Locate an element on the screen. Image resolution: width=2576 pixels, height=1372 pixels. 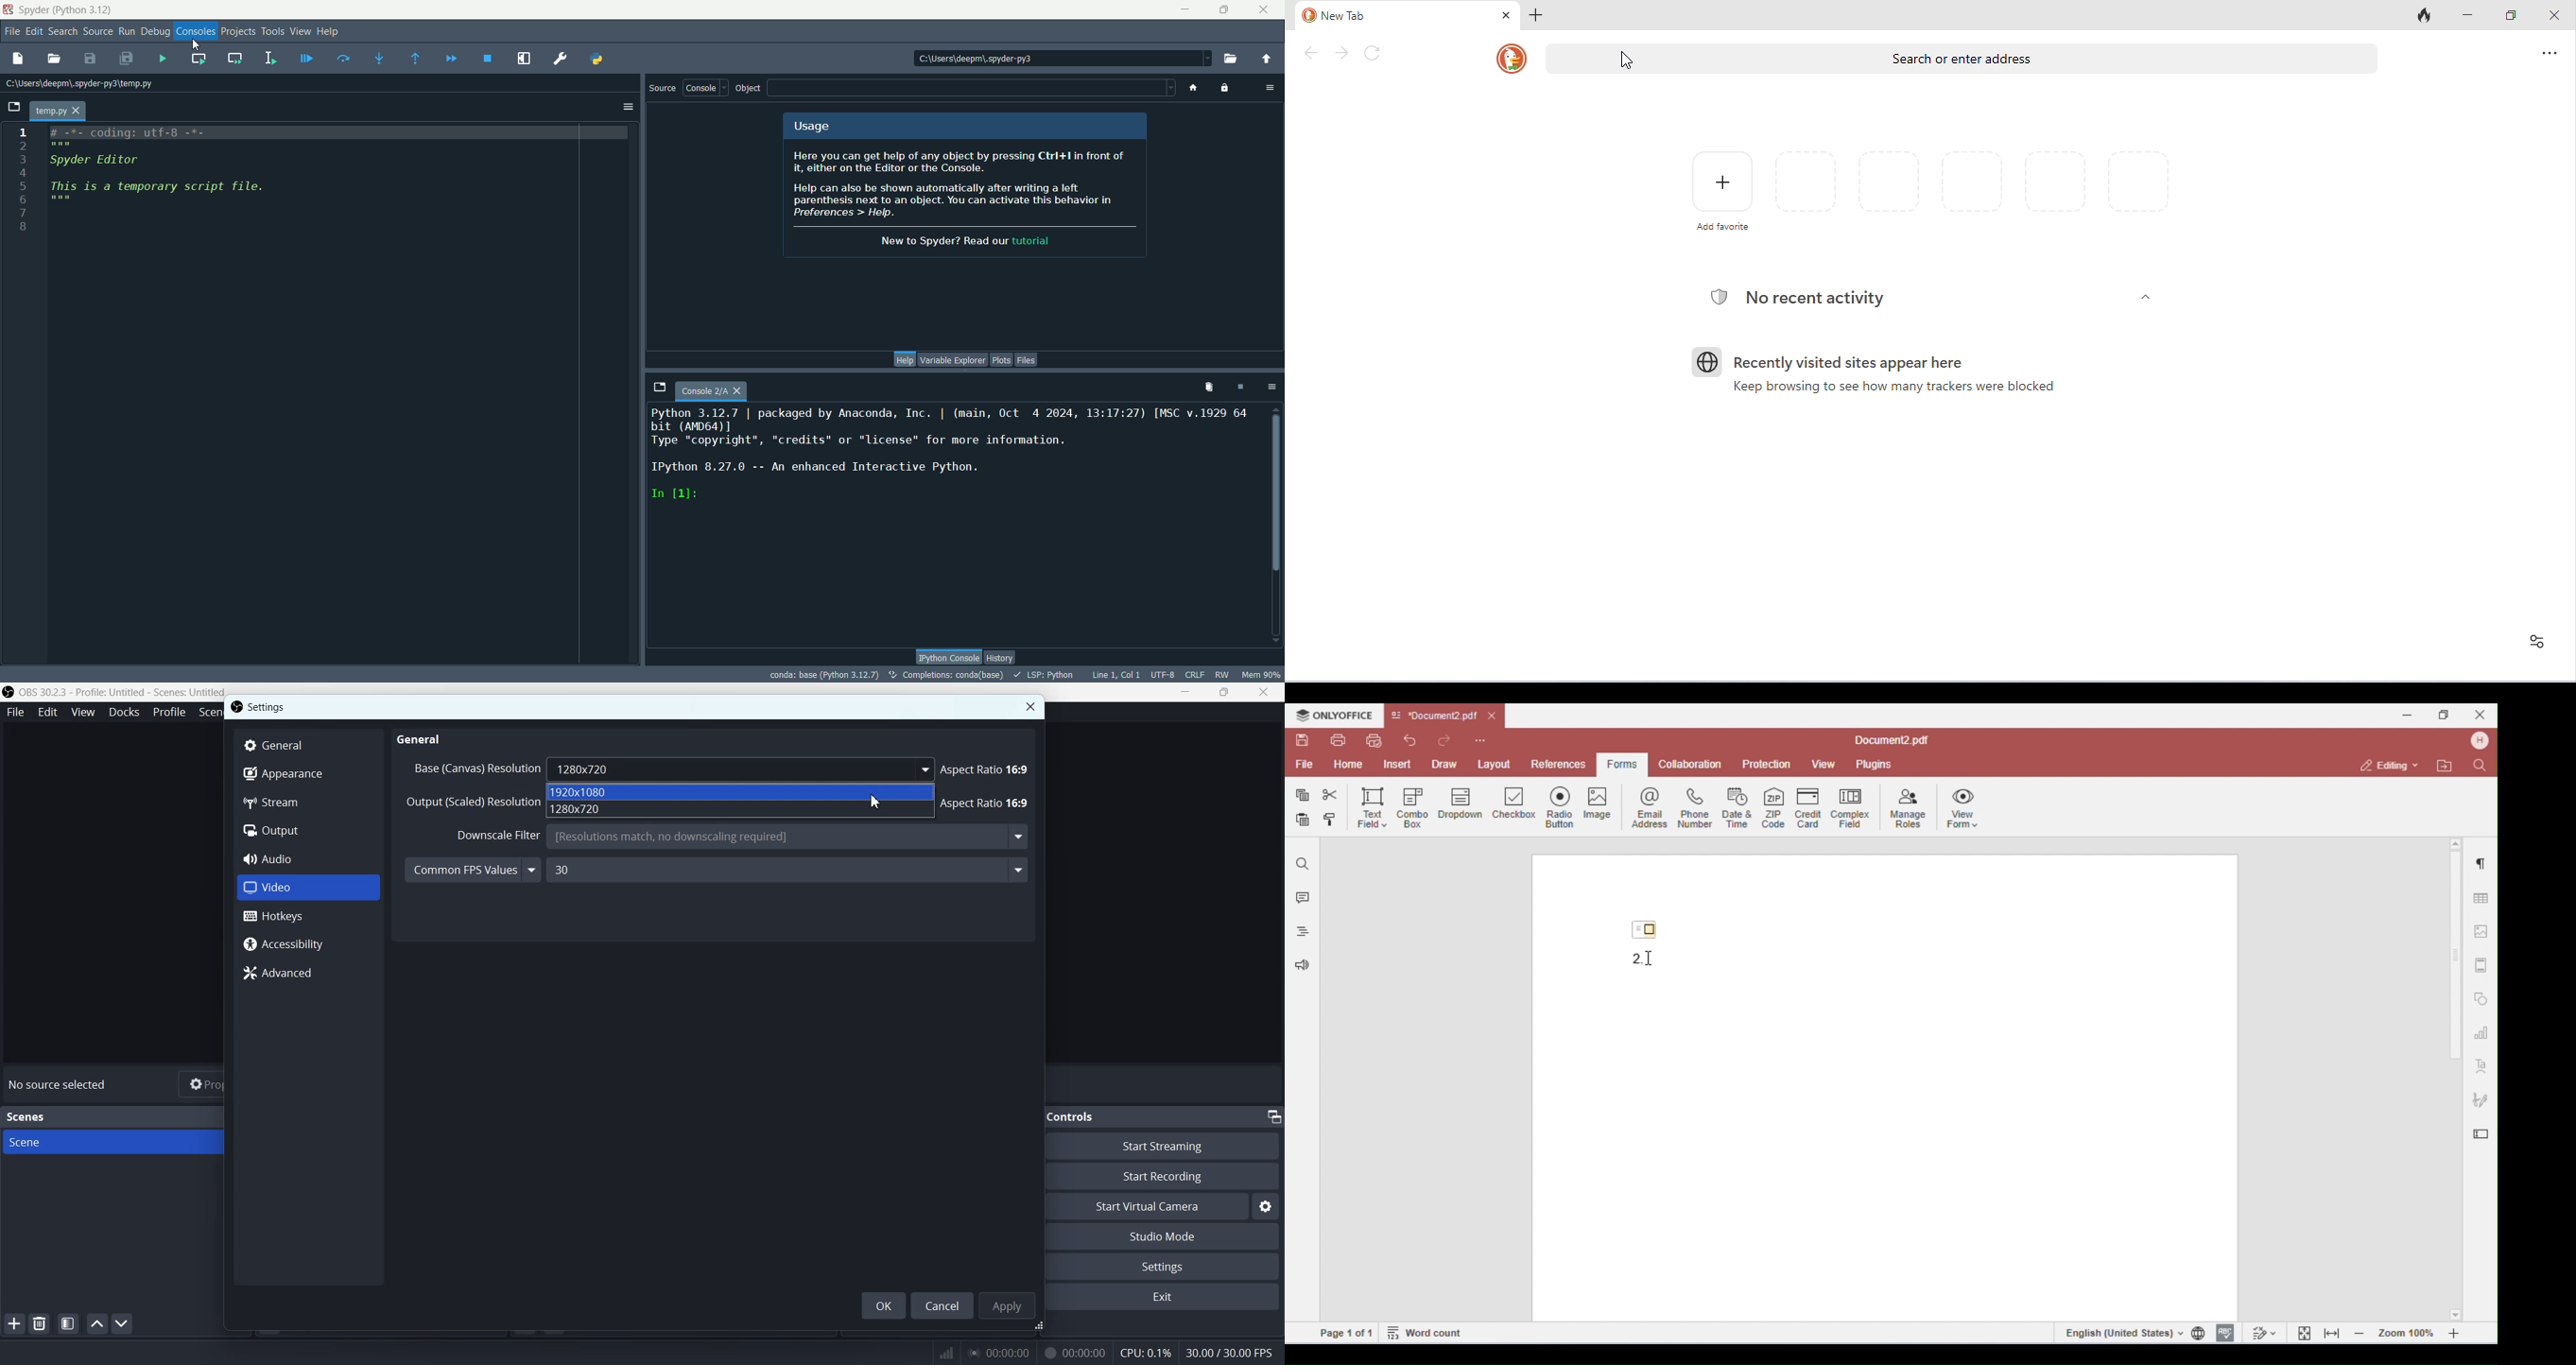
source is located at coordinates (661, 88).